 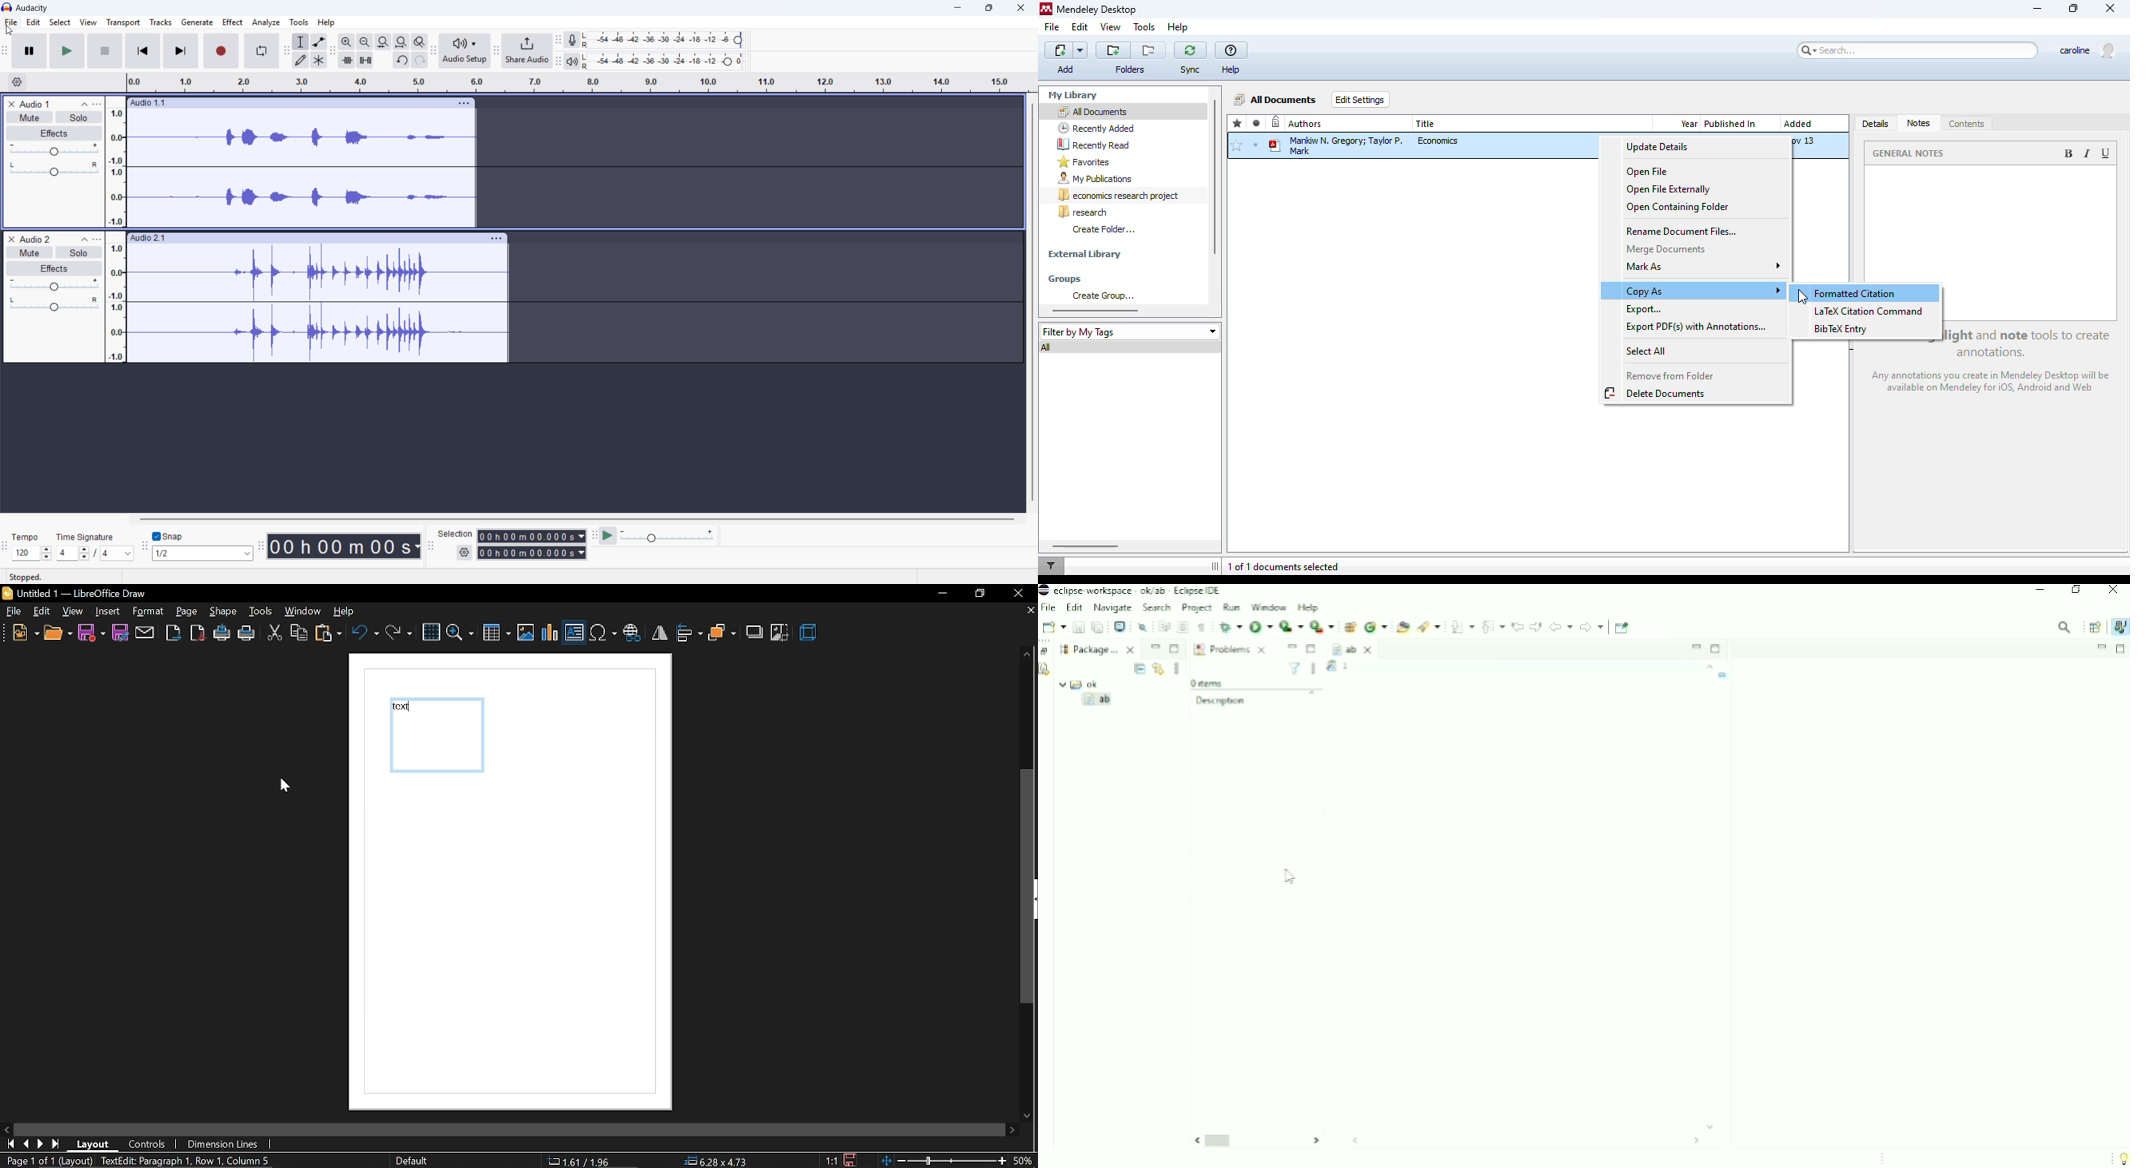 I want to click on export as pdf, so click(x=197, y=633).